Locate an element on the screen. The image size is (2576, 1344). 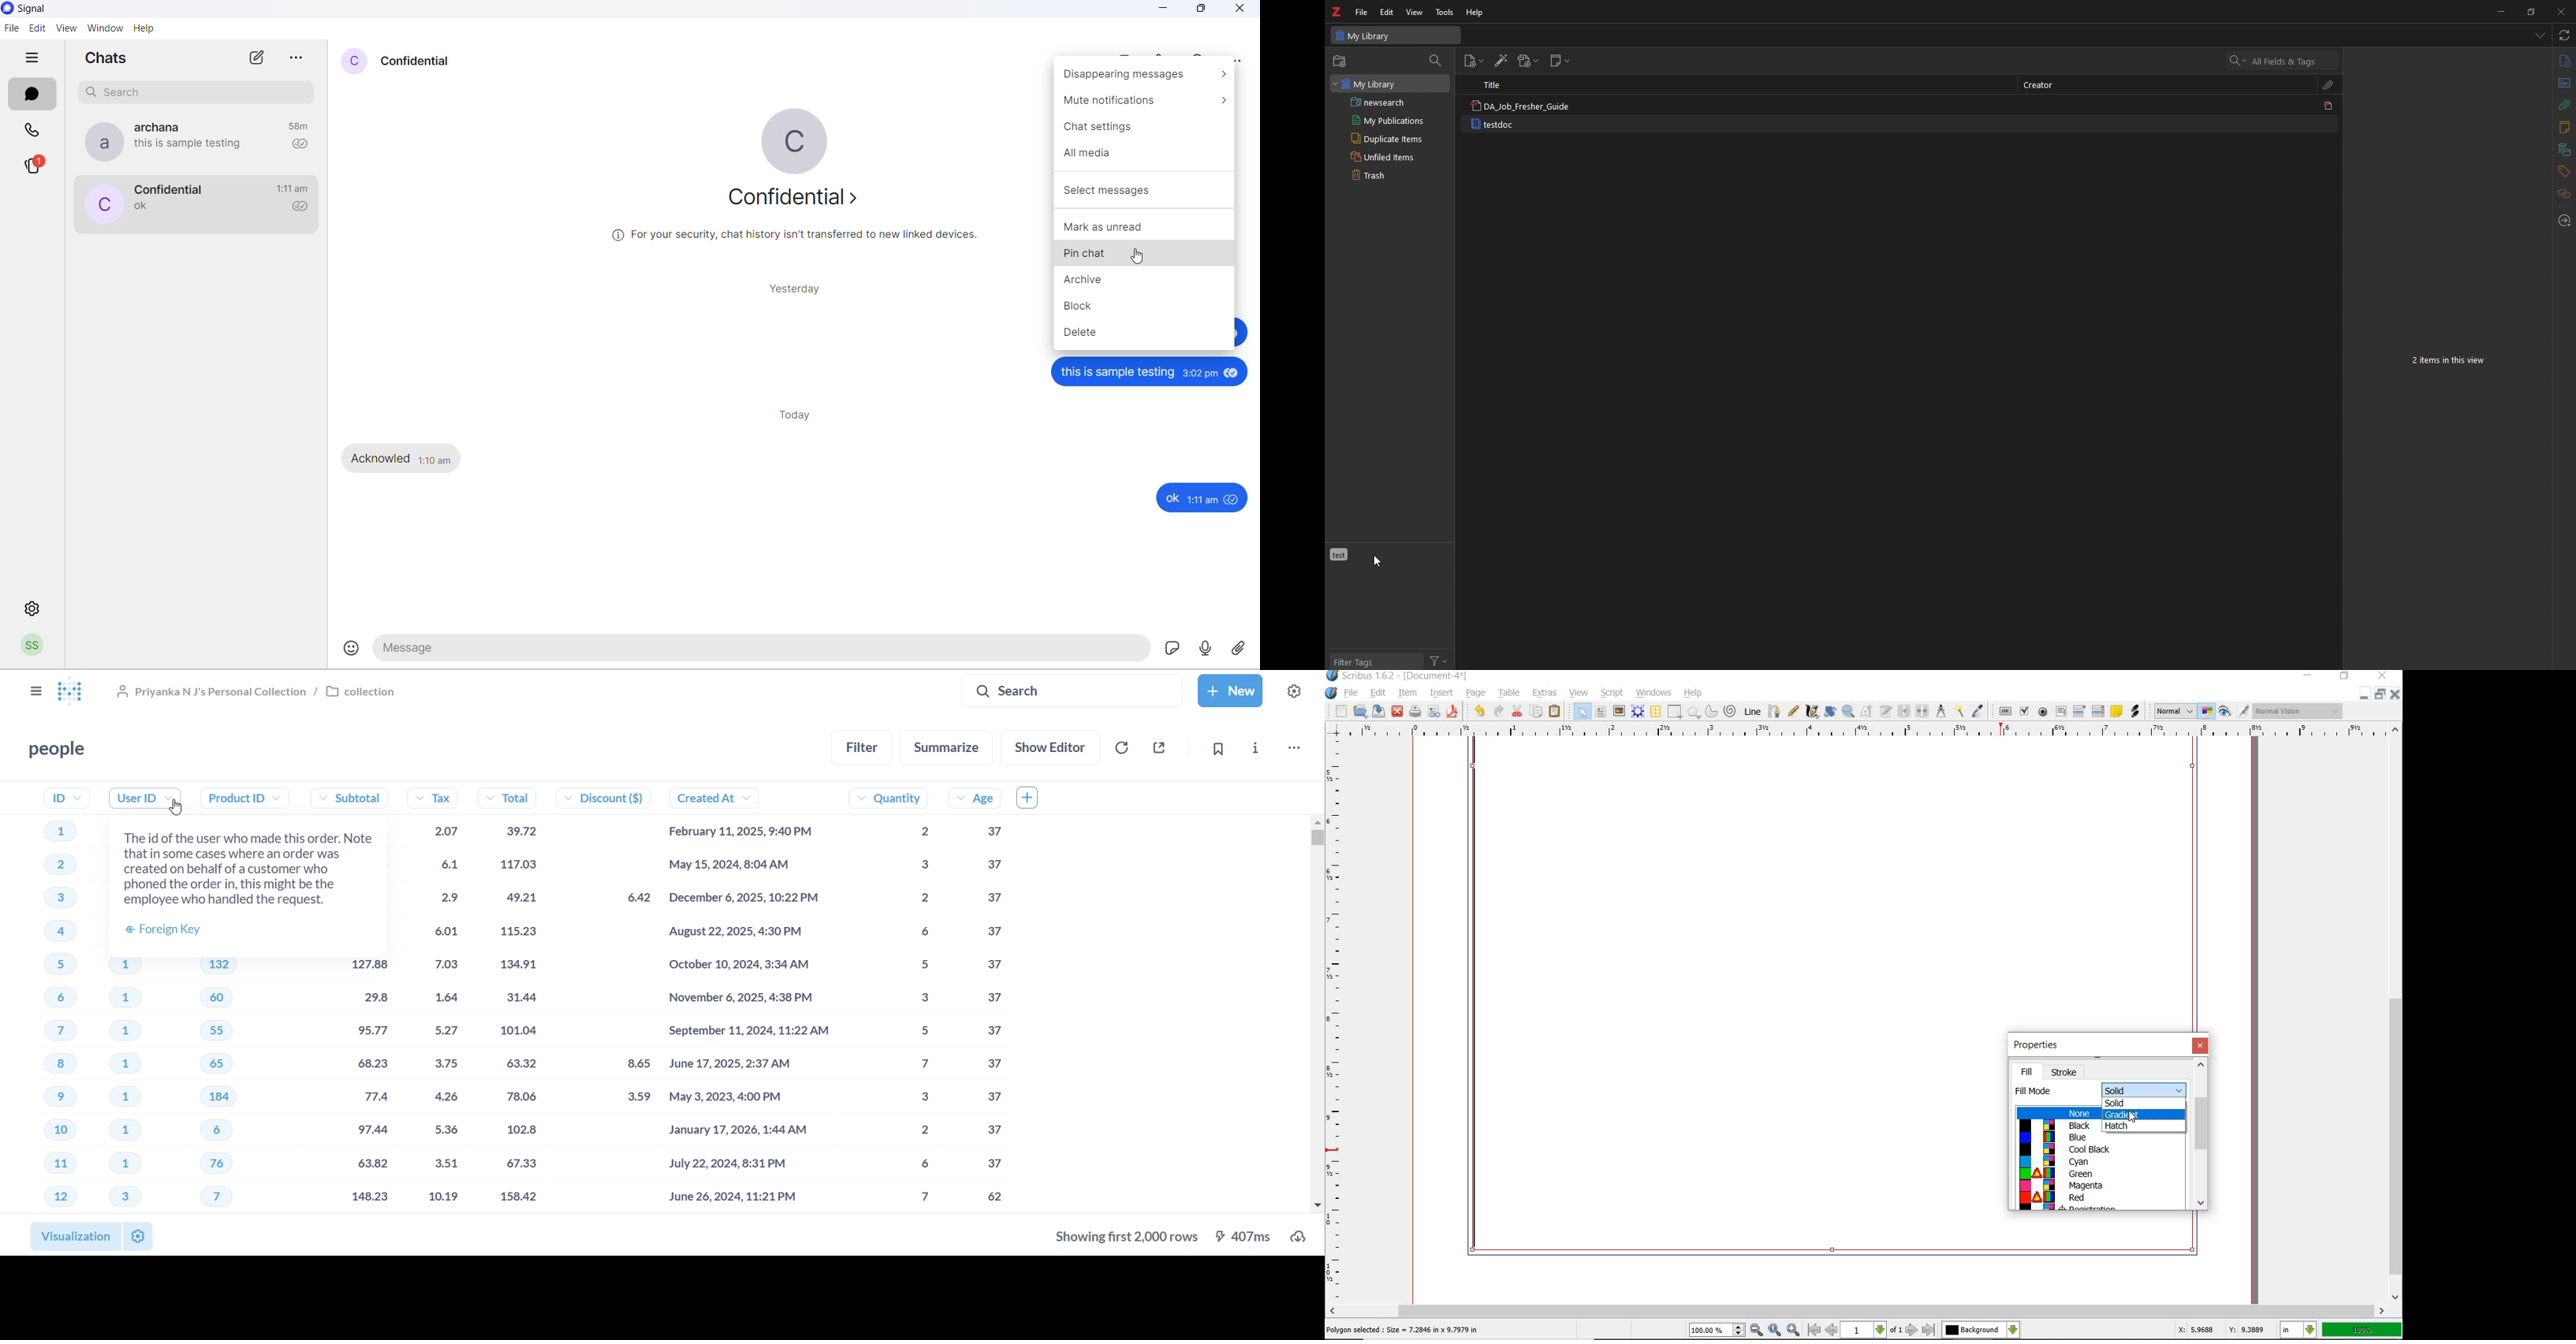
pin chat is located at coordinates (1147, 257).